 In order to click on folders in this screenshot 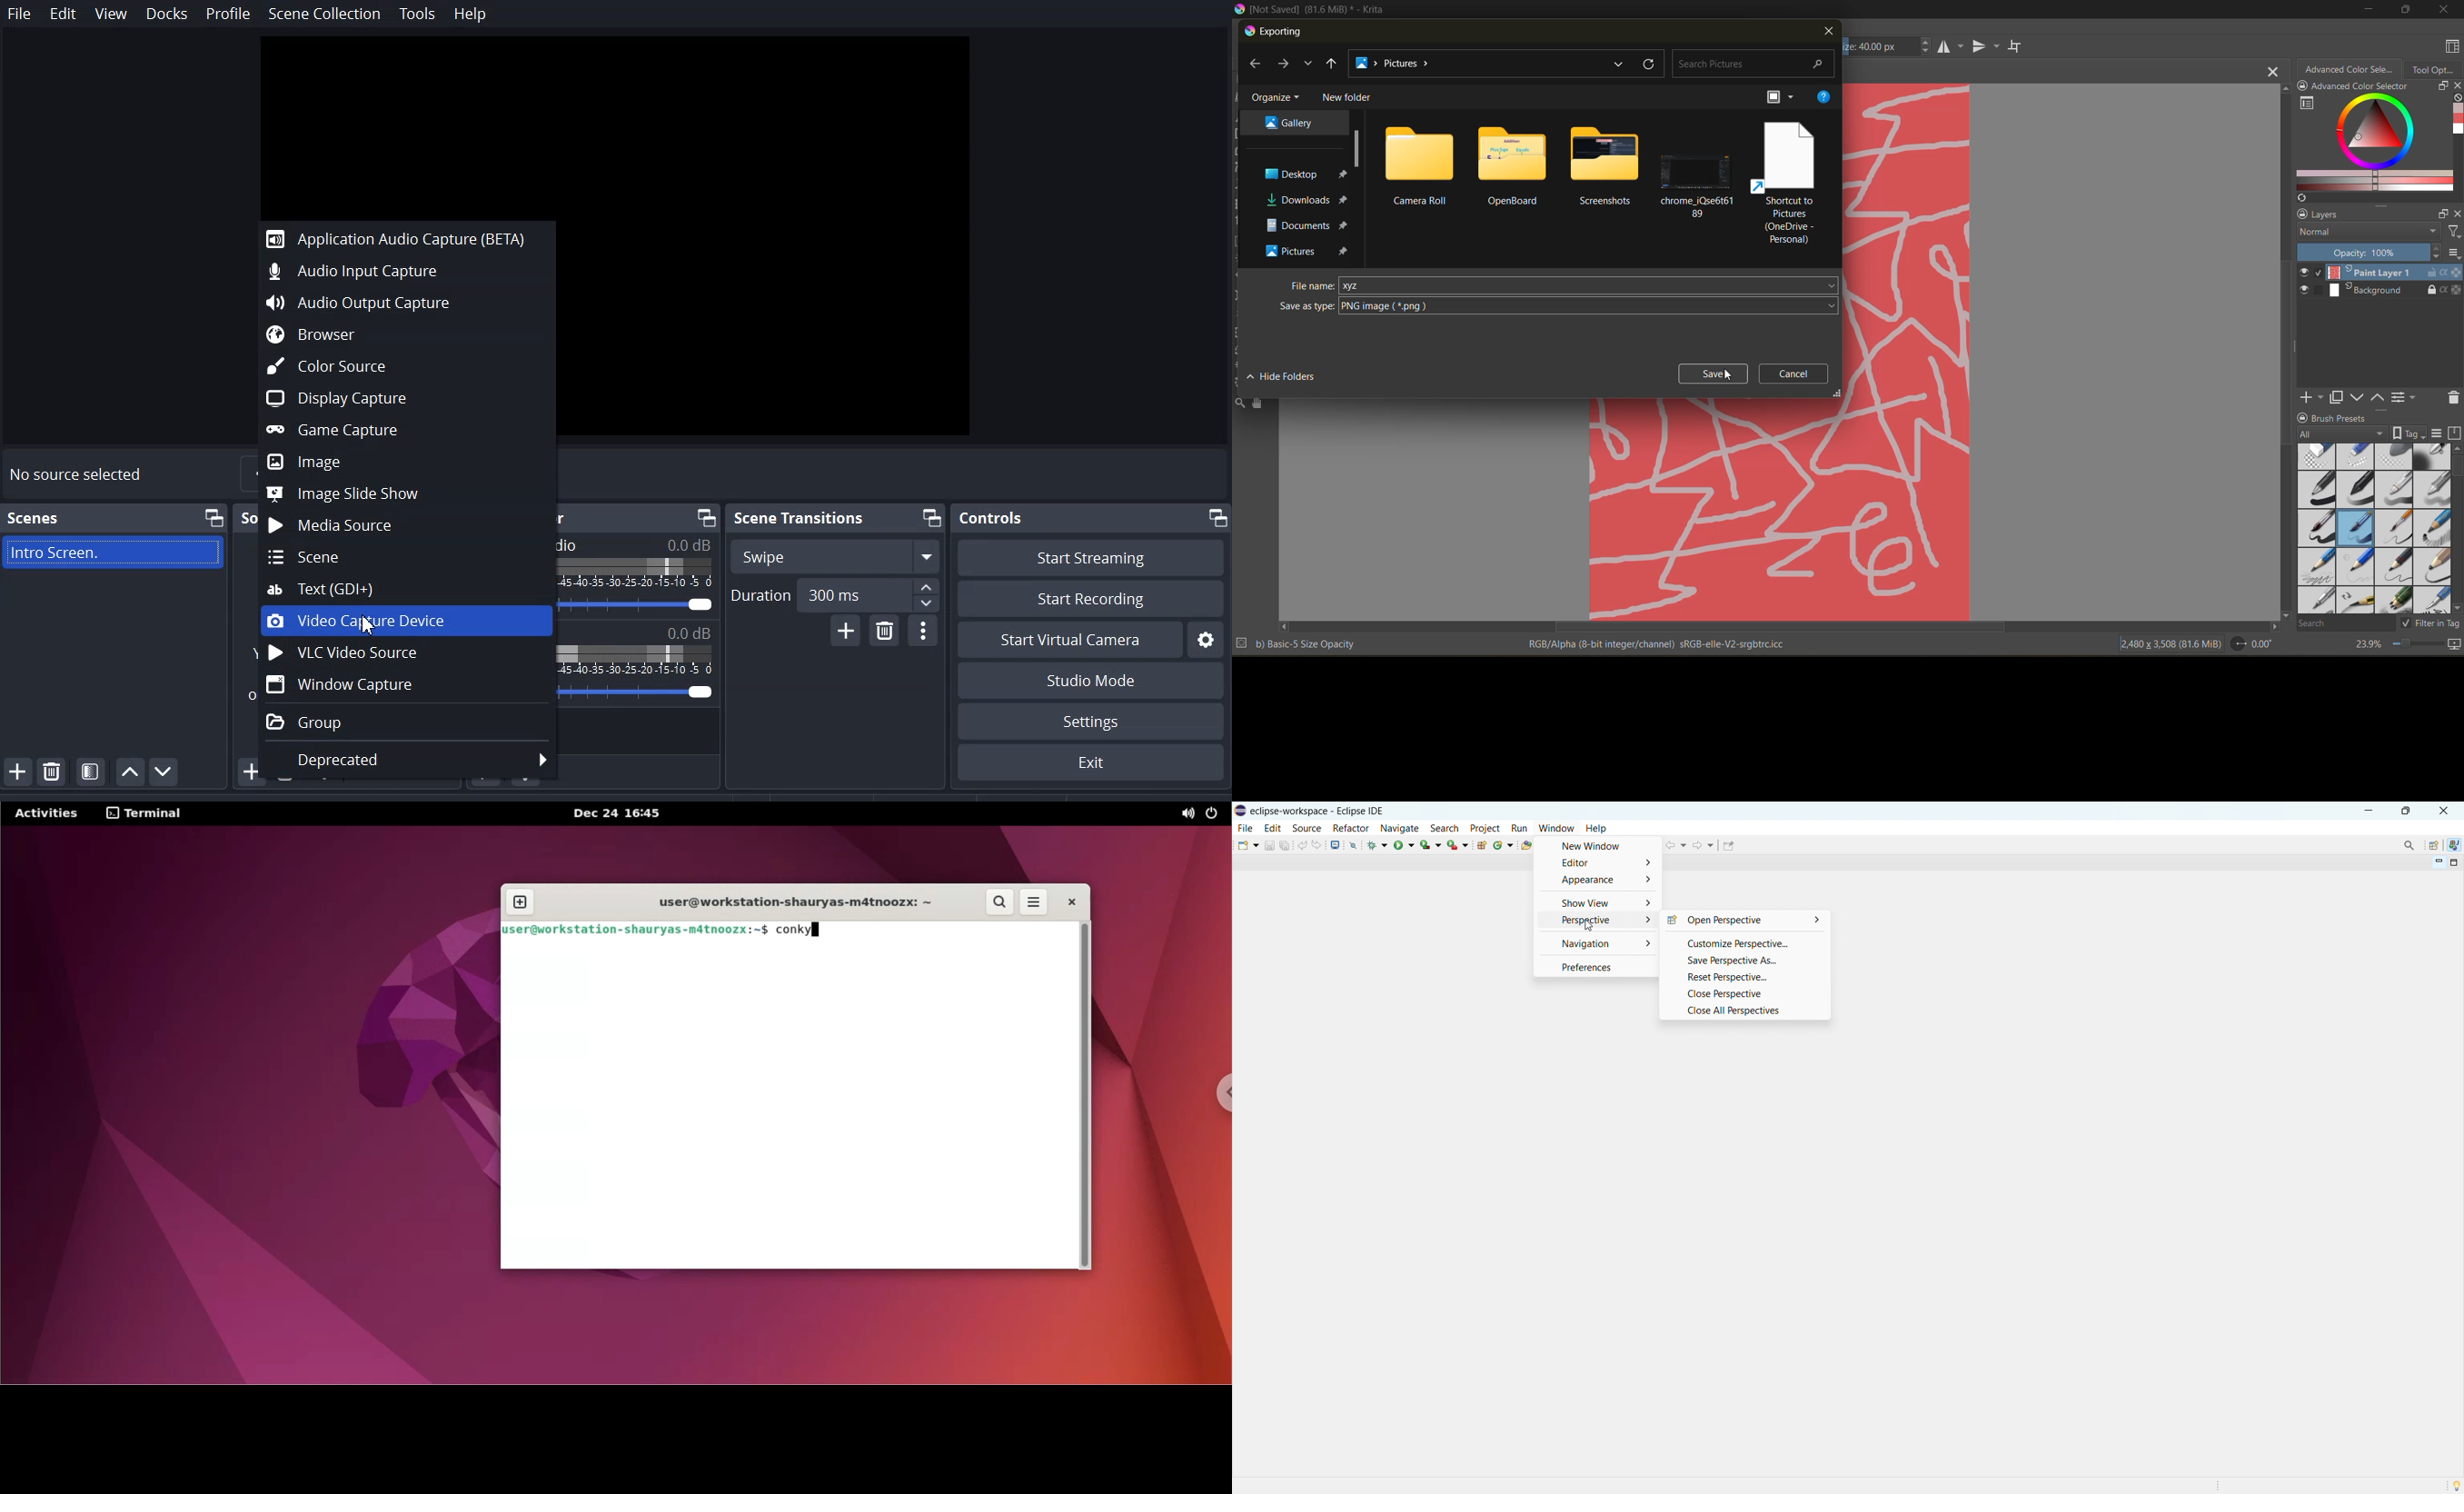, I will do `click(1603, 167)`.